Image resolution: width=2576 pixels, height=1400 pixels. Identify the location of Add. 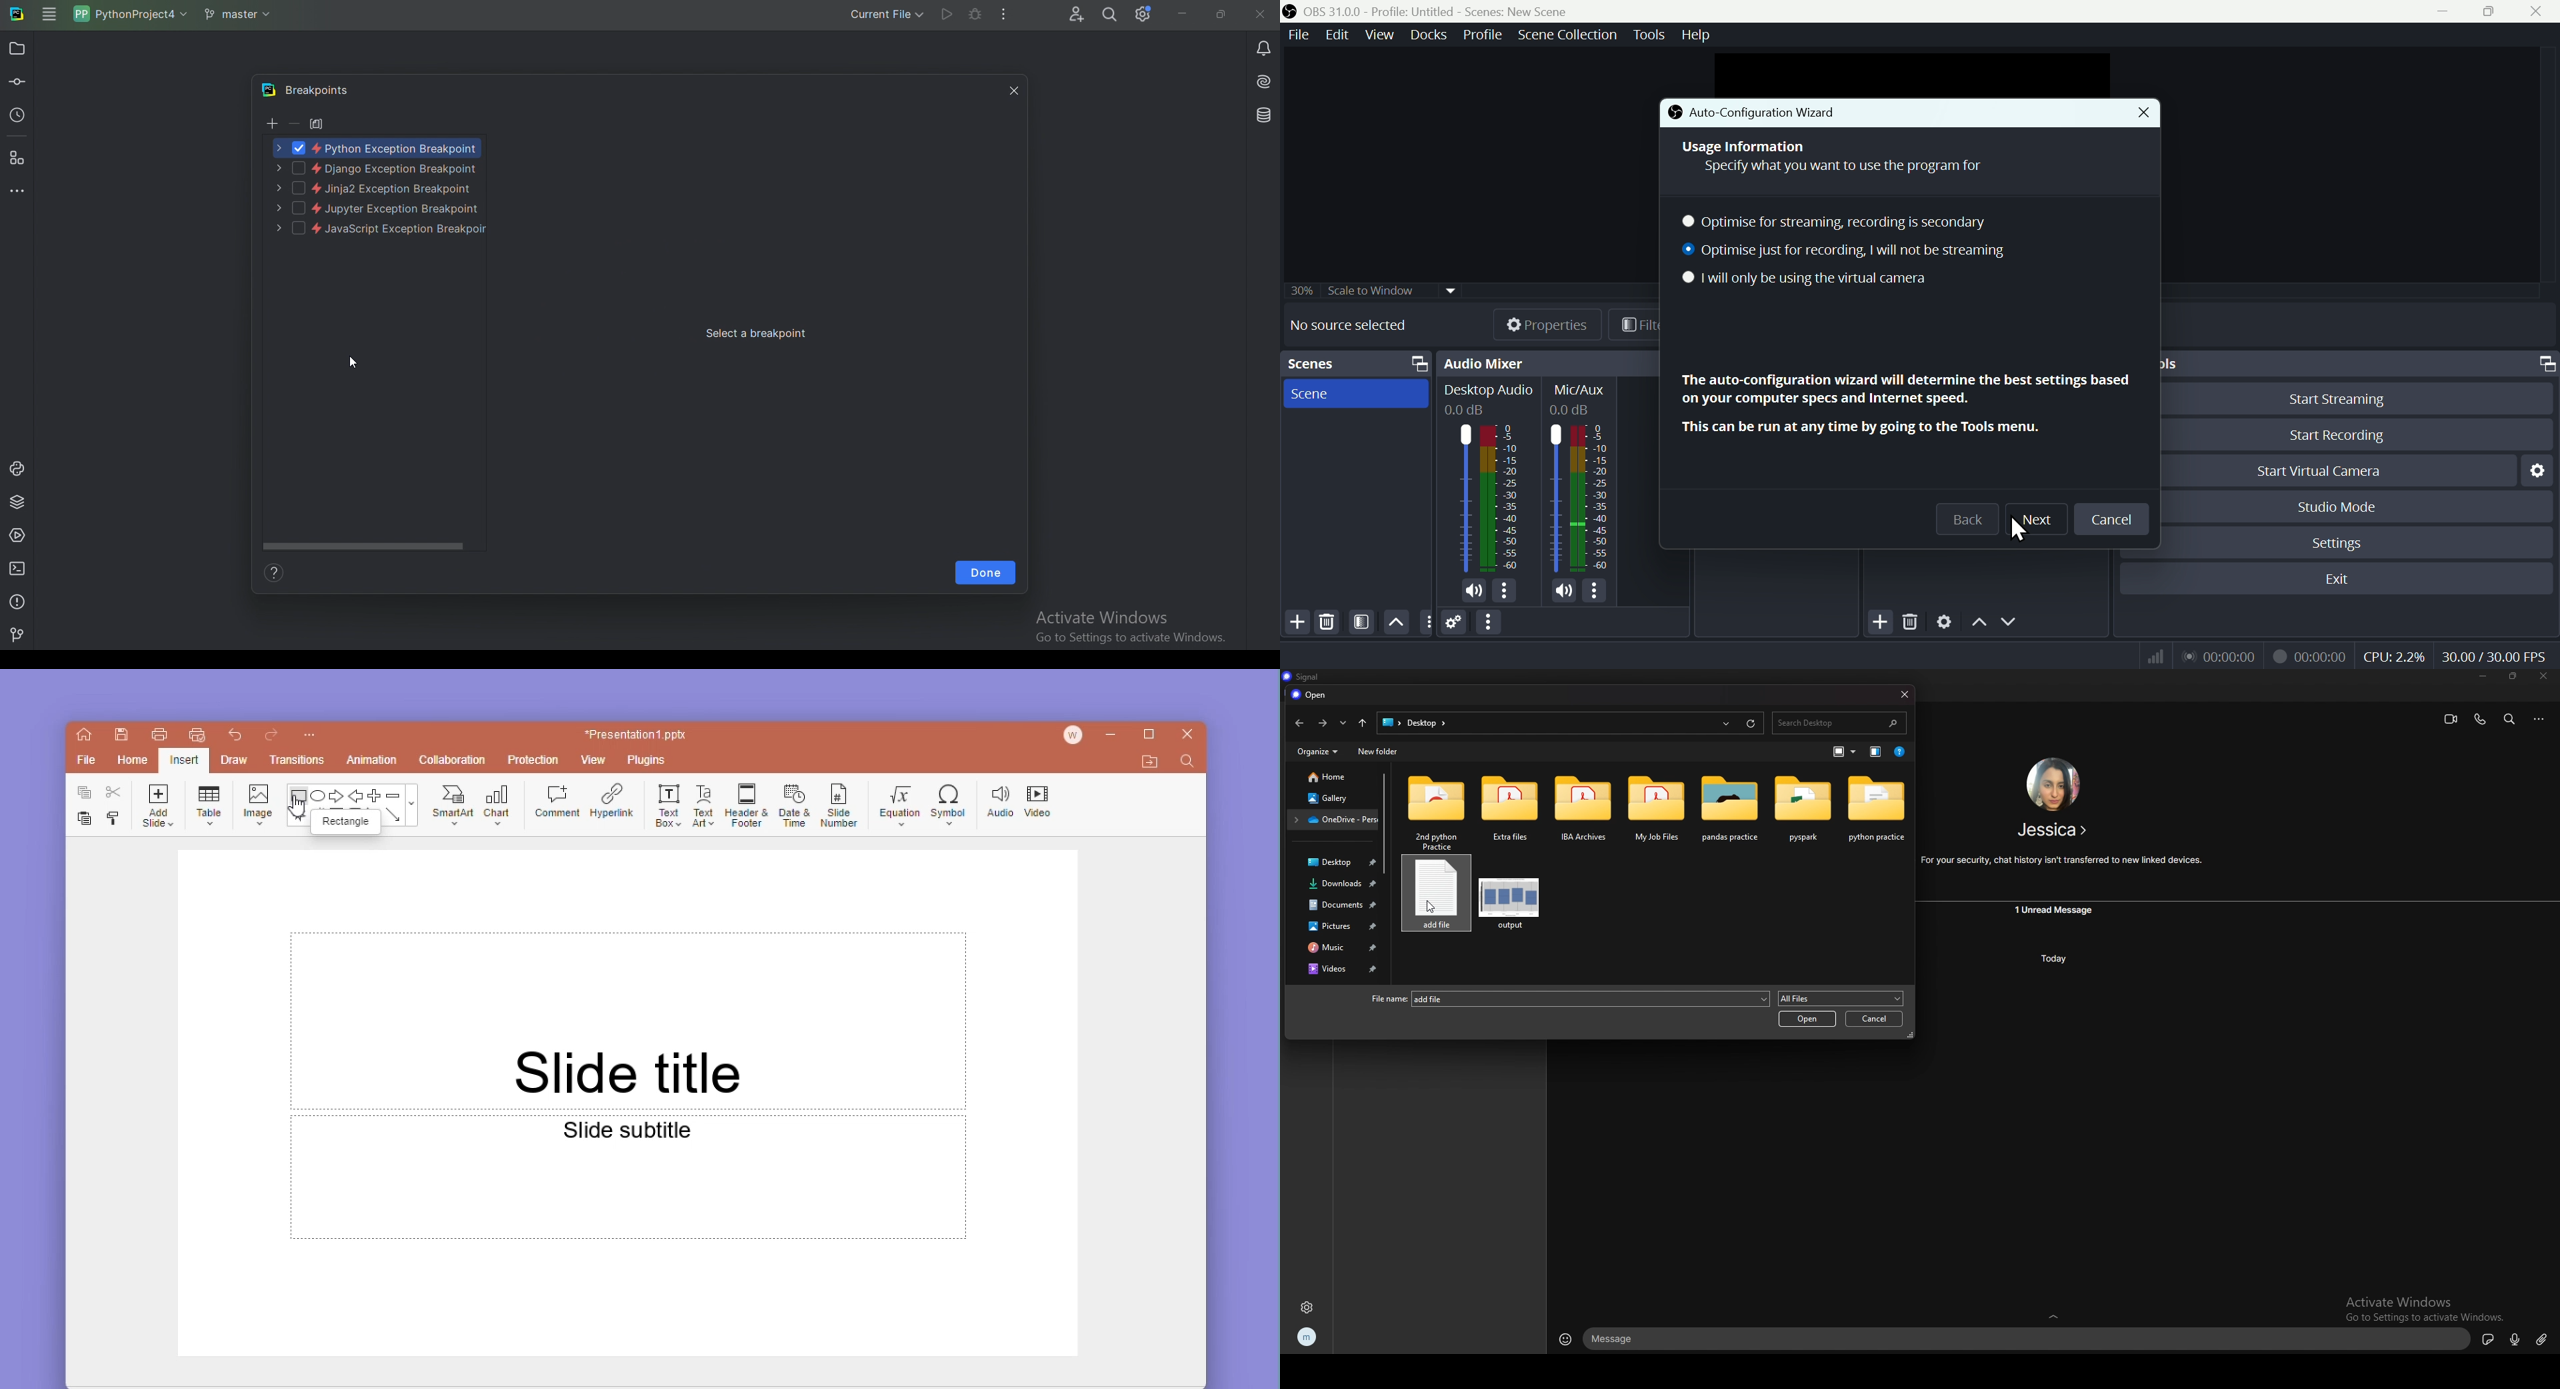
(271, 125).